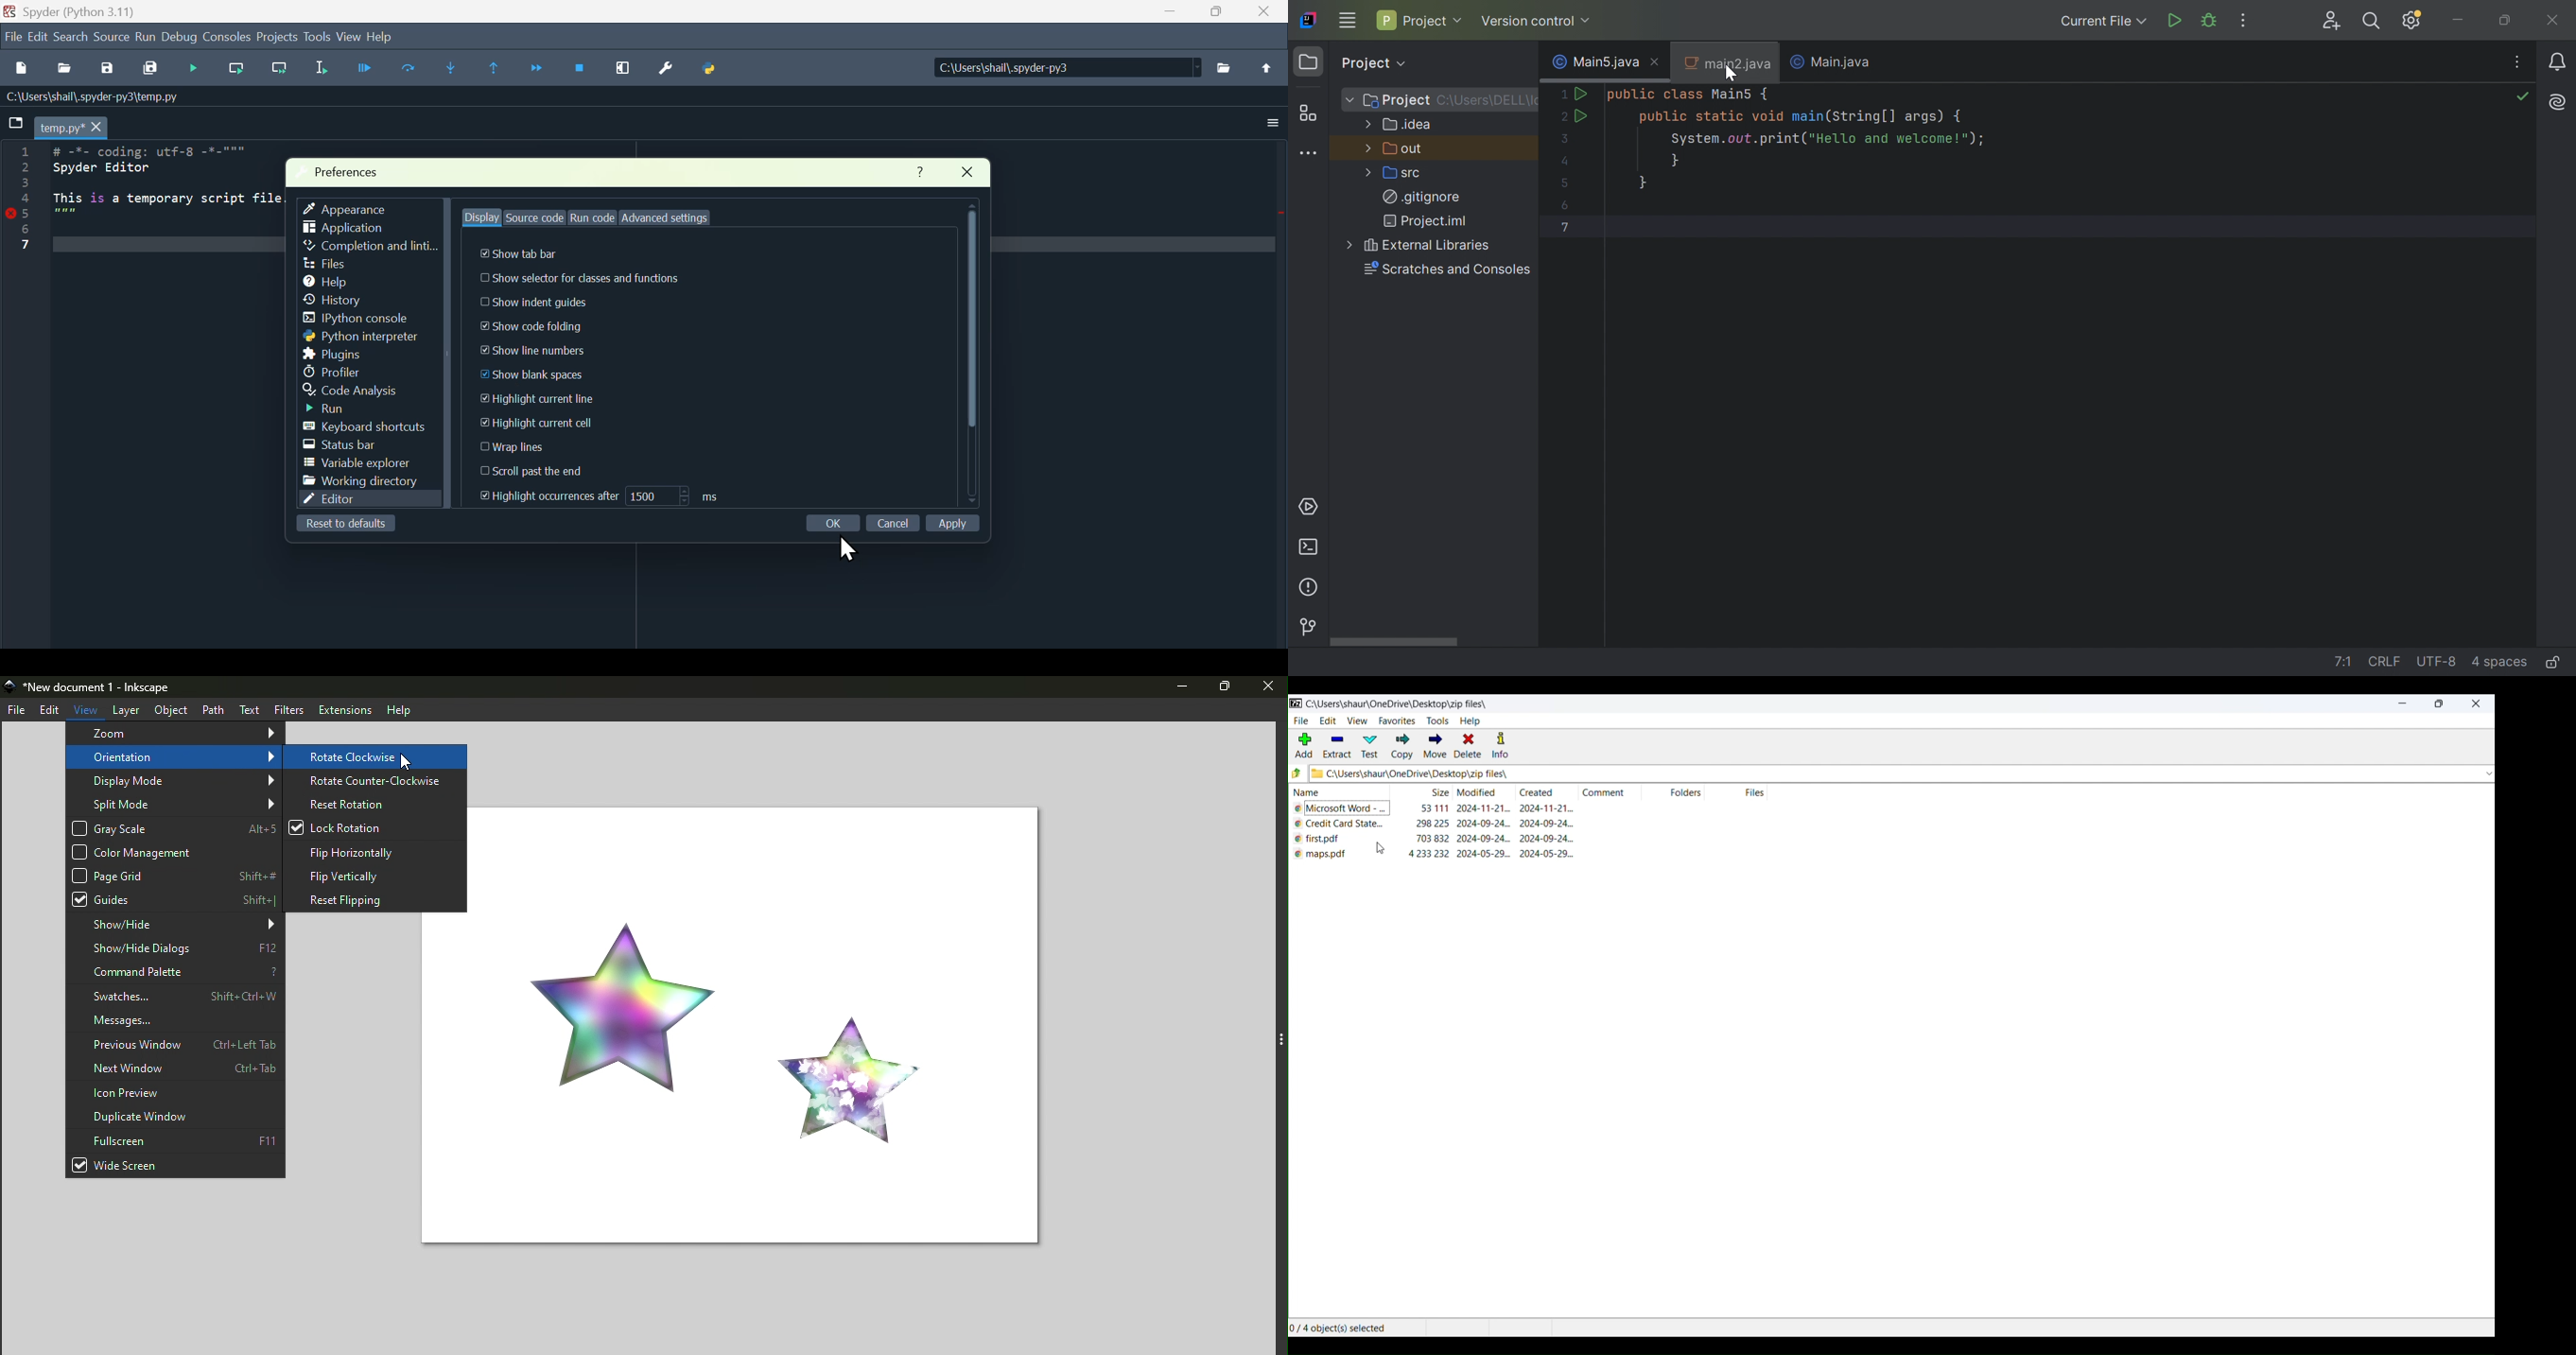 The image size is (2576, 1372). Describe the element at coordinates (1604, 792) in the screenshot. I see `comment` at that location.